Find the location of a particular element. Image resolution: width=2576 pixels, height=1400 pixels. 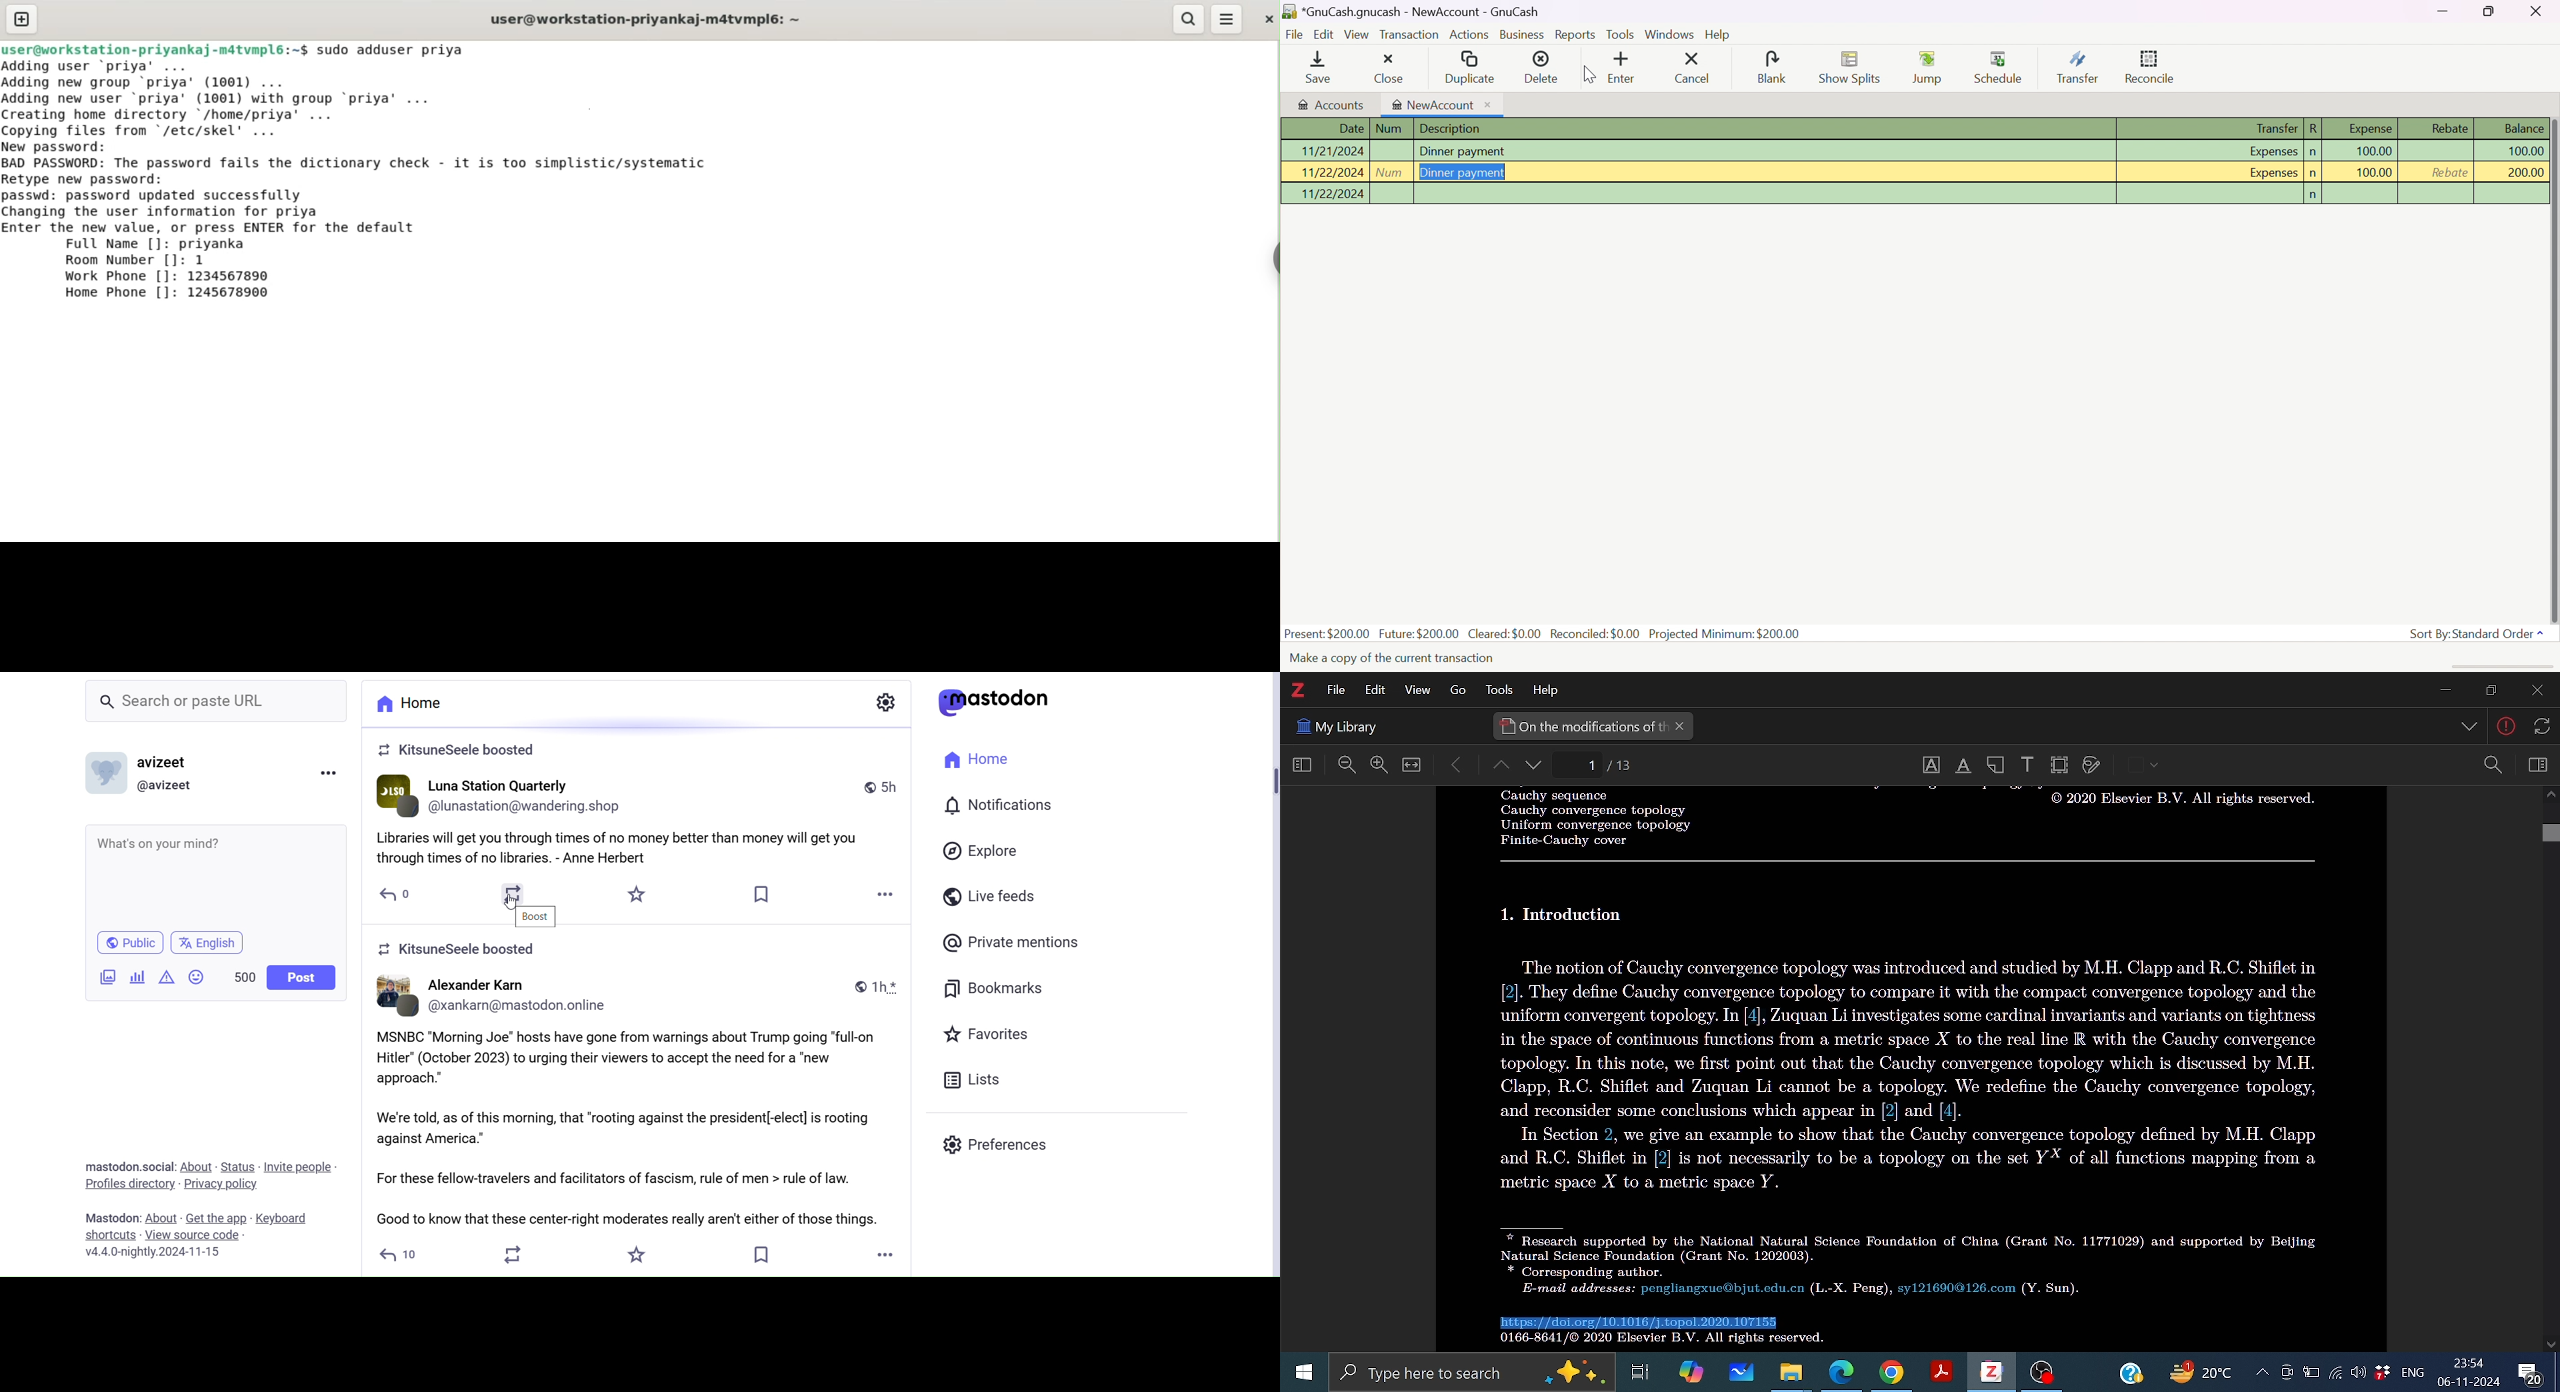

Accounts is located at coordinates (1330, 104).